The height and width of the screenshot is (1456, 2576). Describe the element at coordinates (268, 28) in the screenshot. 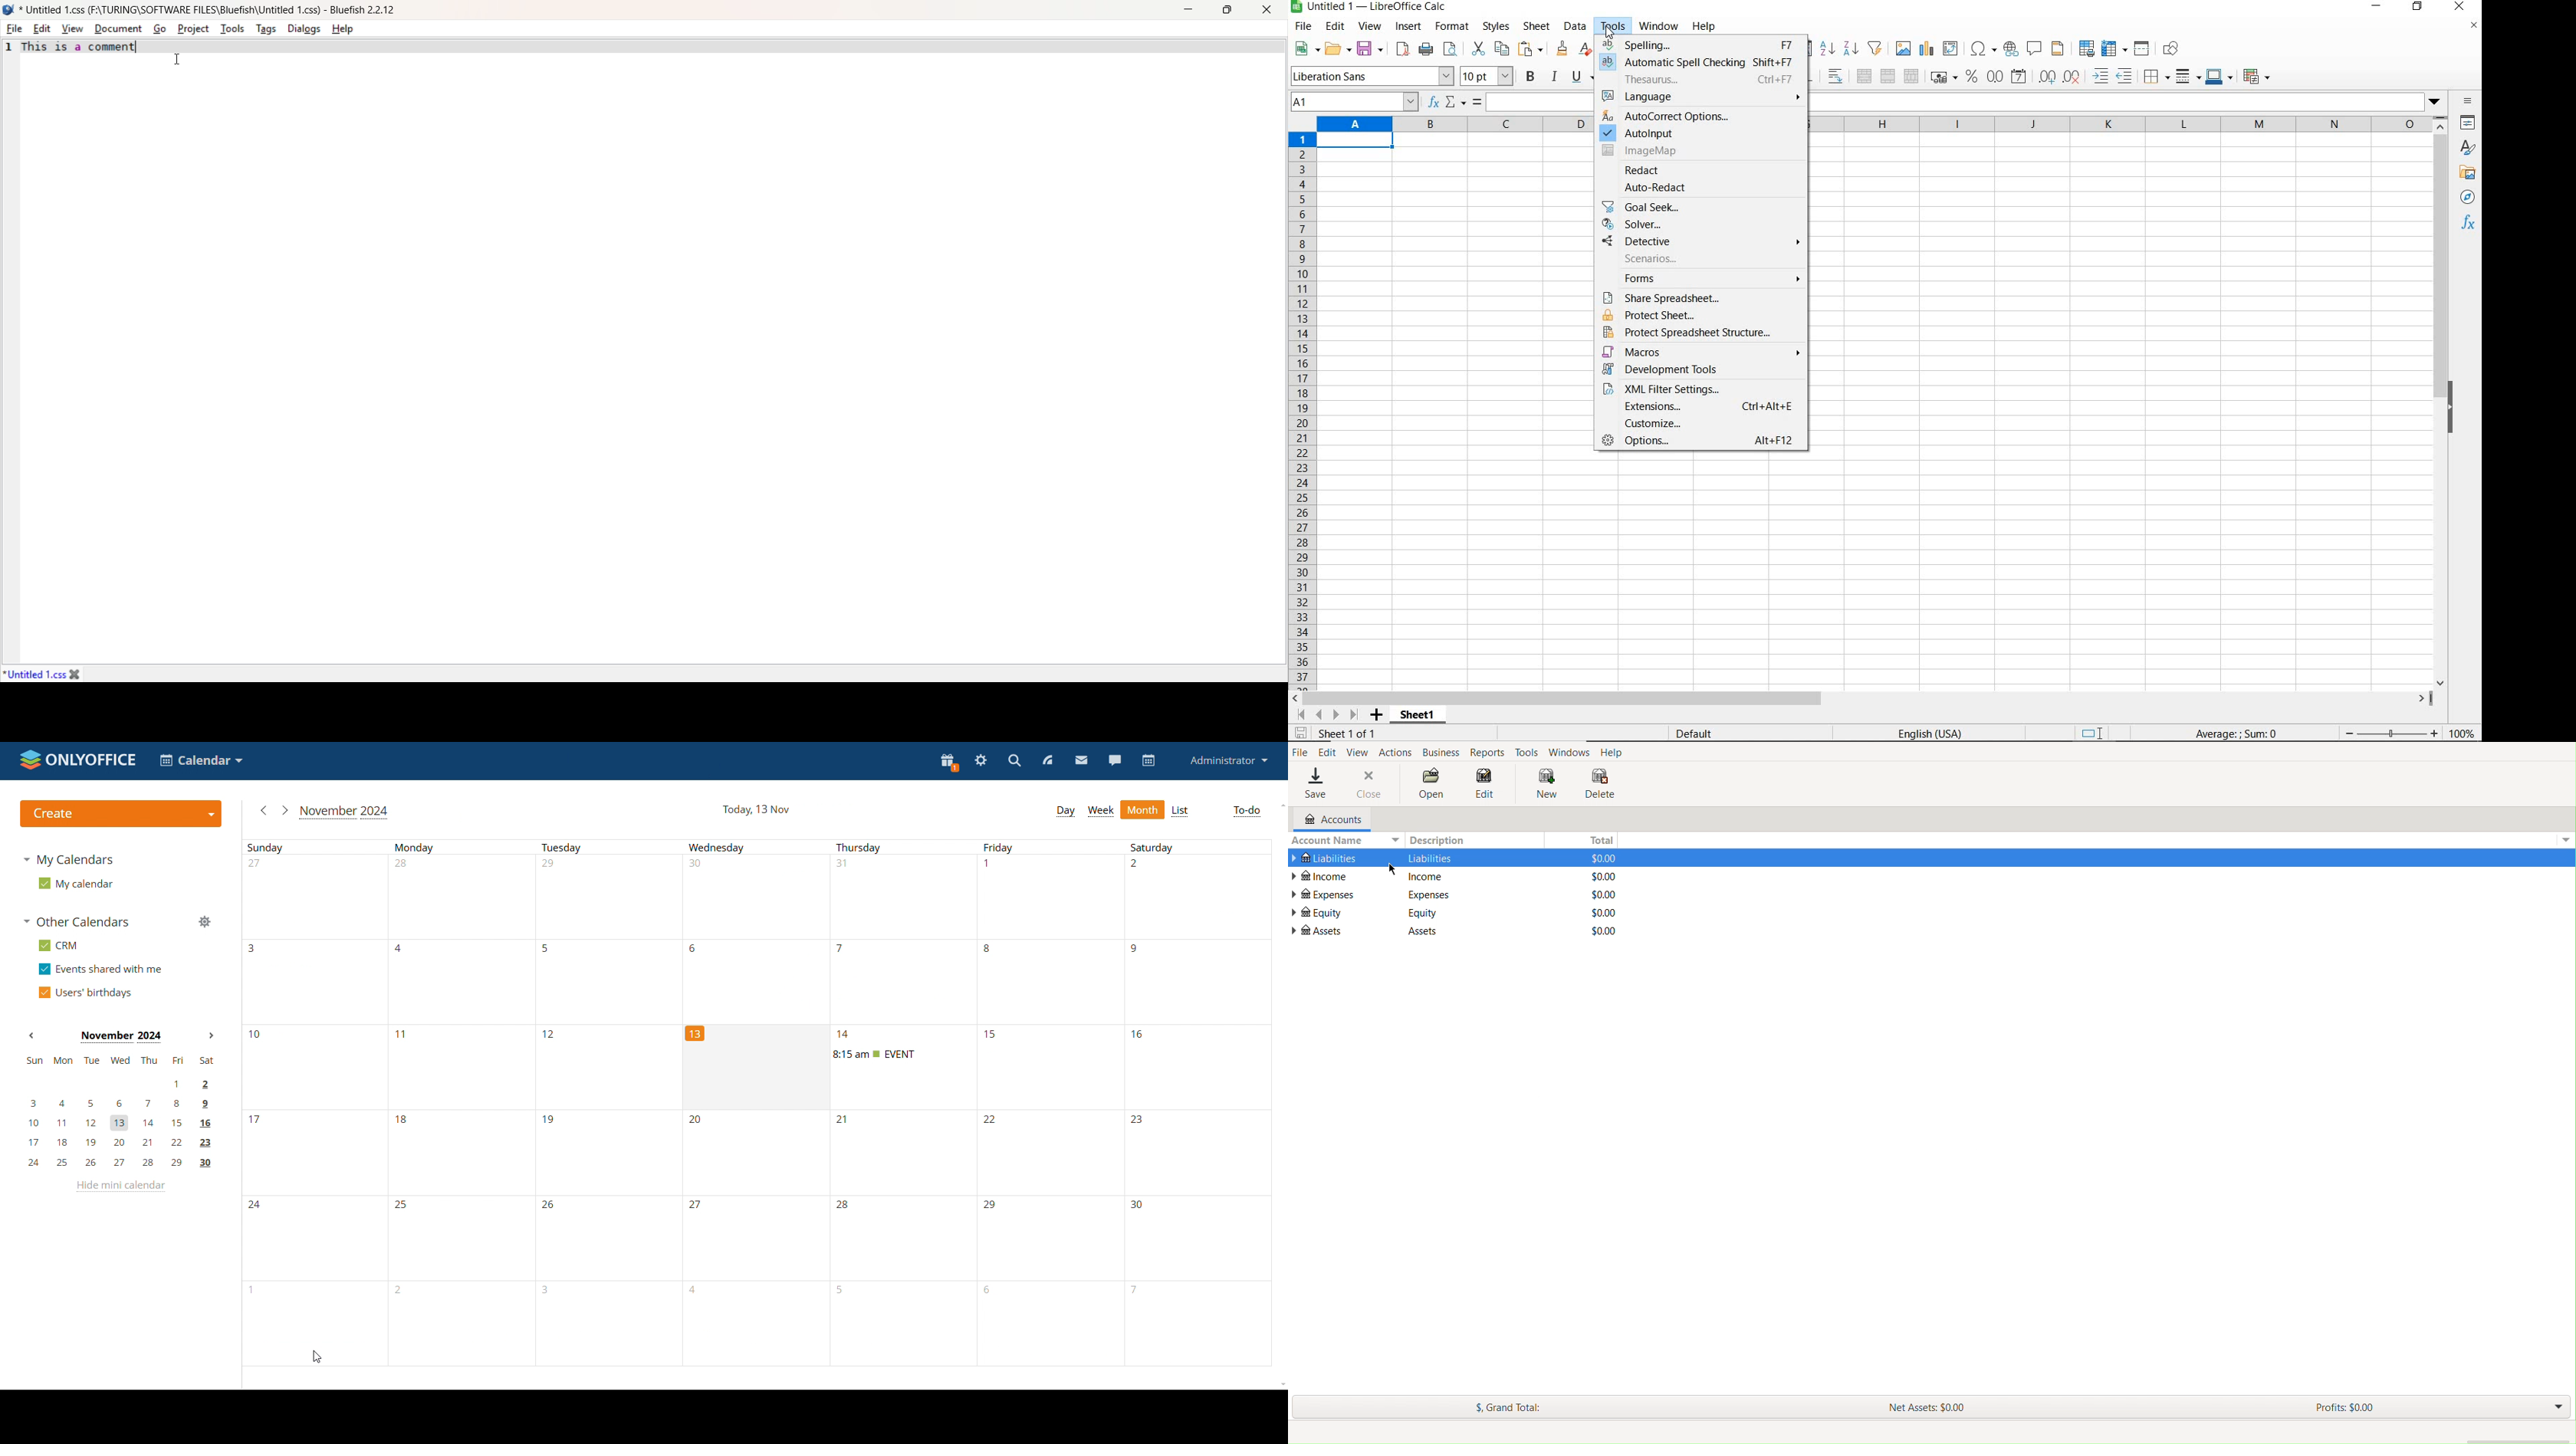

I see `Tags` at that location.